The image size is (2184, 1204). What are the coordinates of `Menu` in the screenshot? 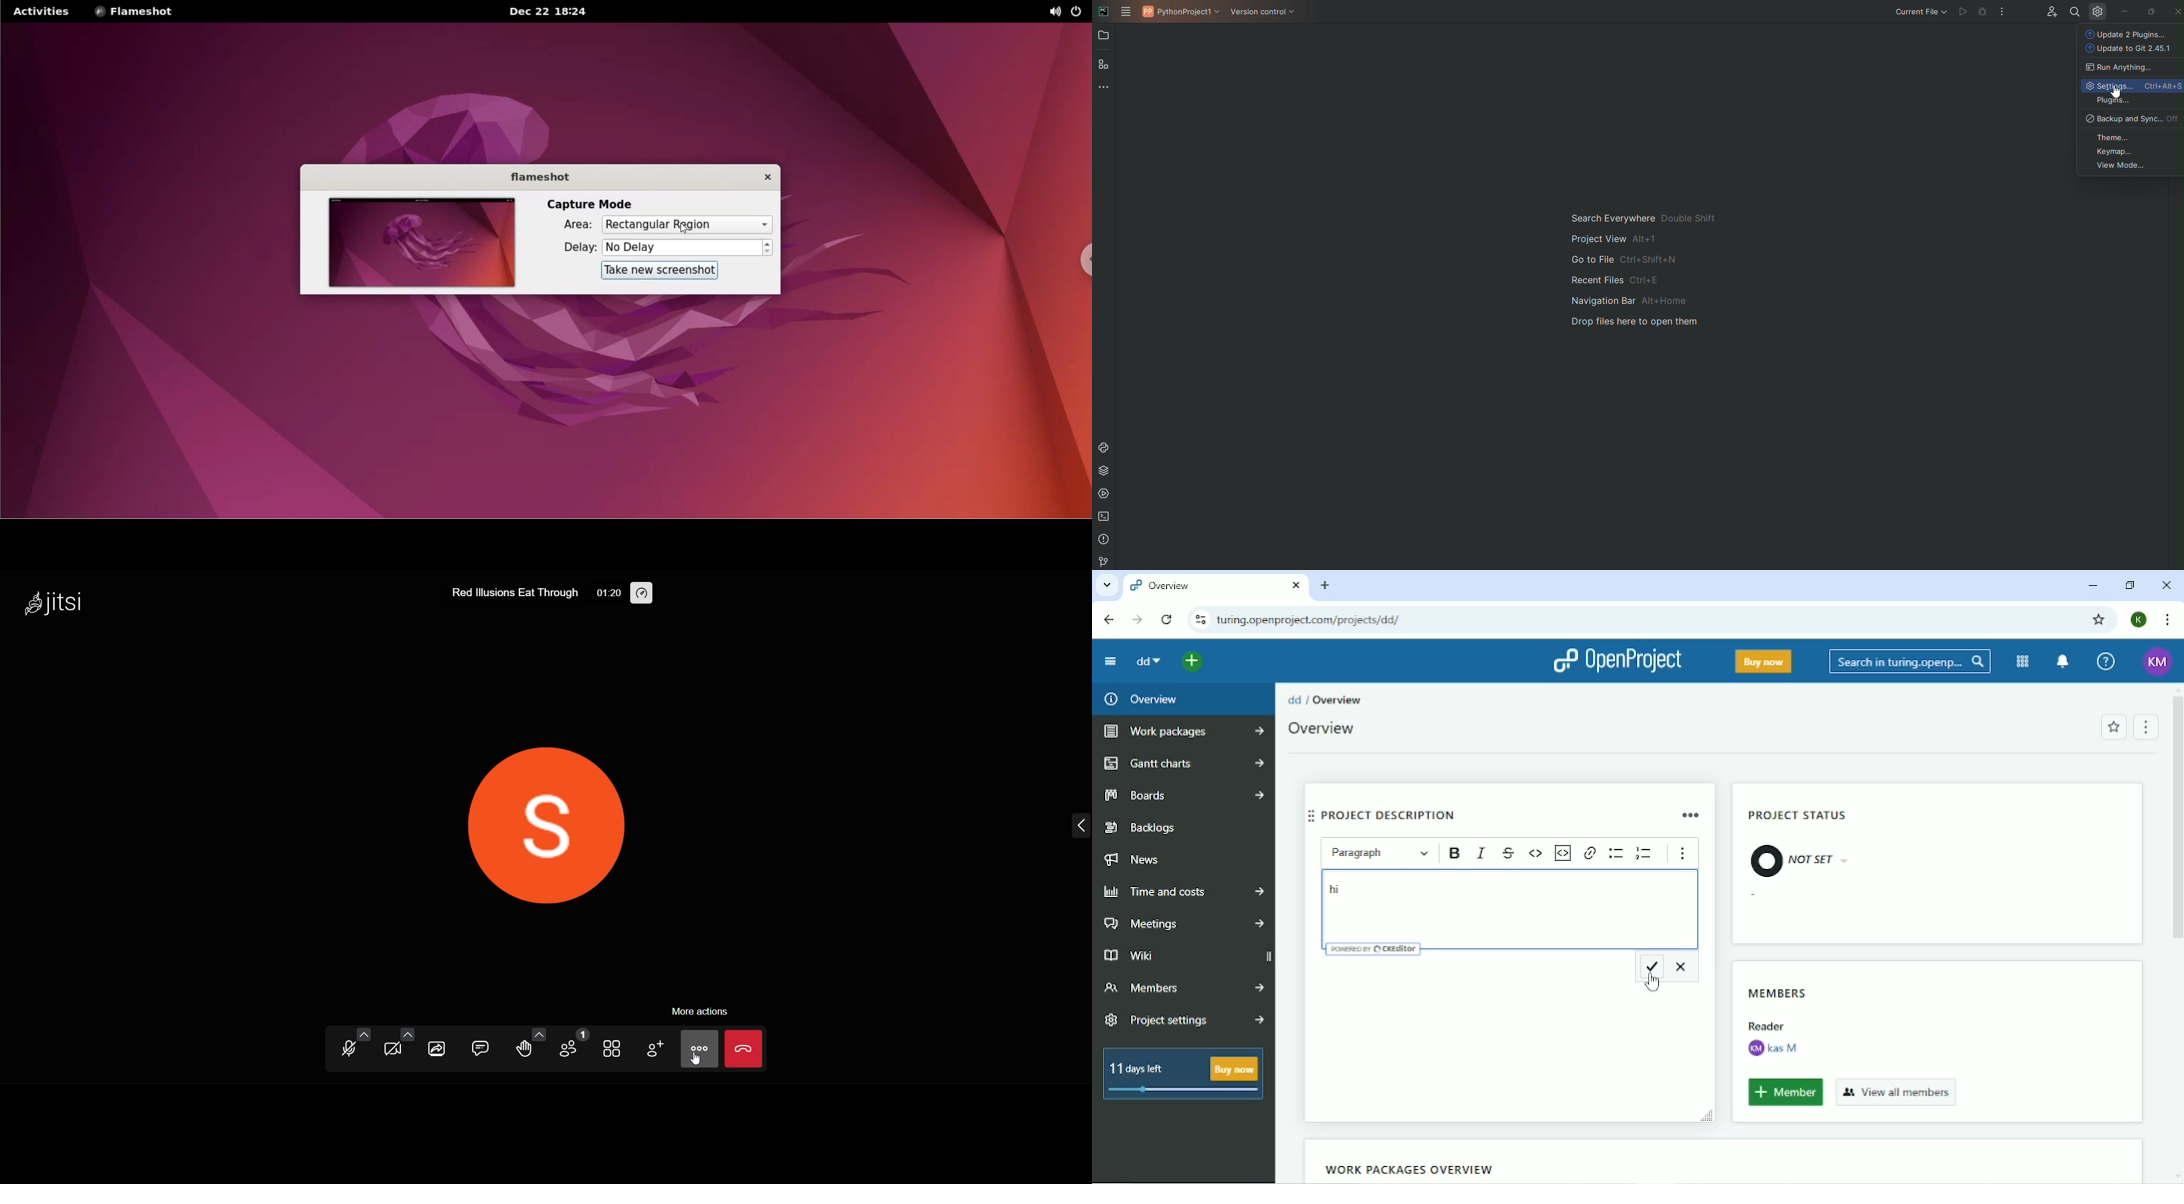 It's located at (2147, 726).